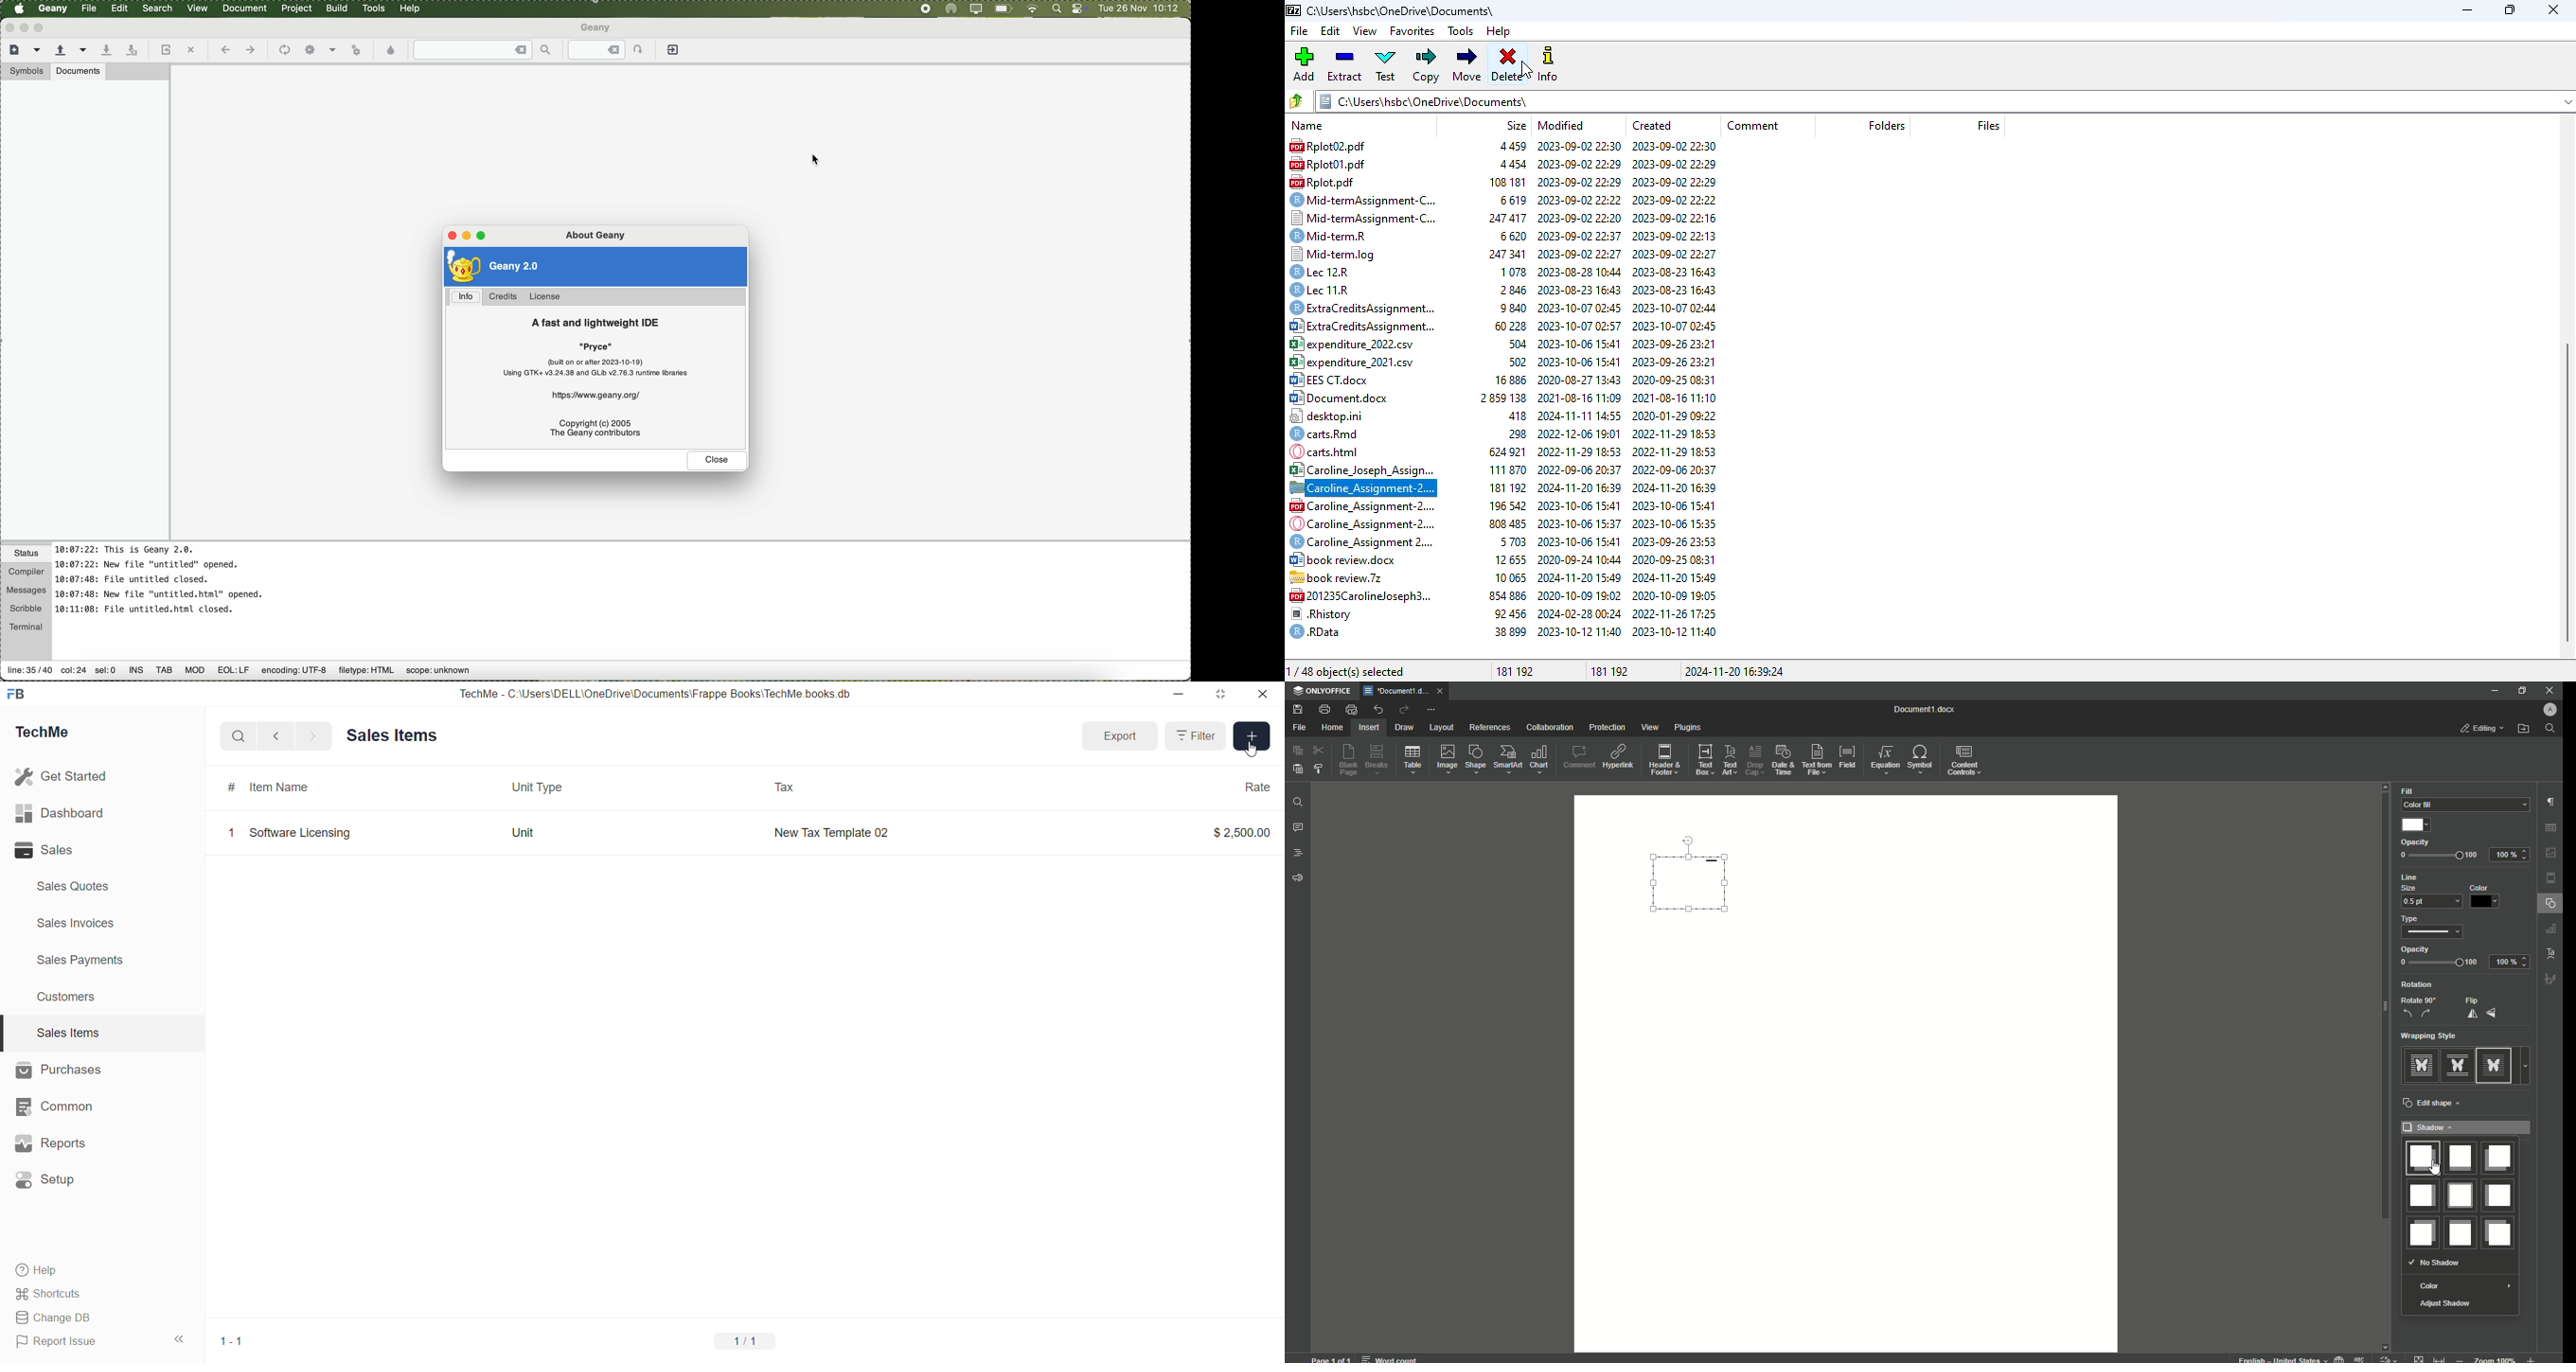 The width and height of the screenshot is (2576, 1372). Describe the element at coordinates (1333, 451) in the screenshot. I see `carts.html` at that location.